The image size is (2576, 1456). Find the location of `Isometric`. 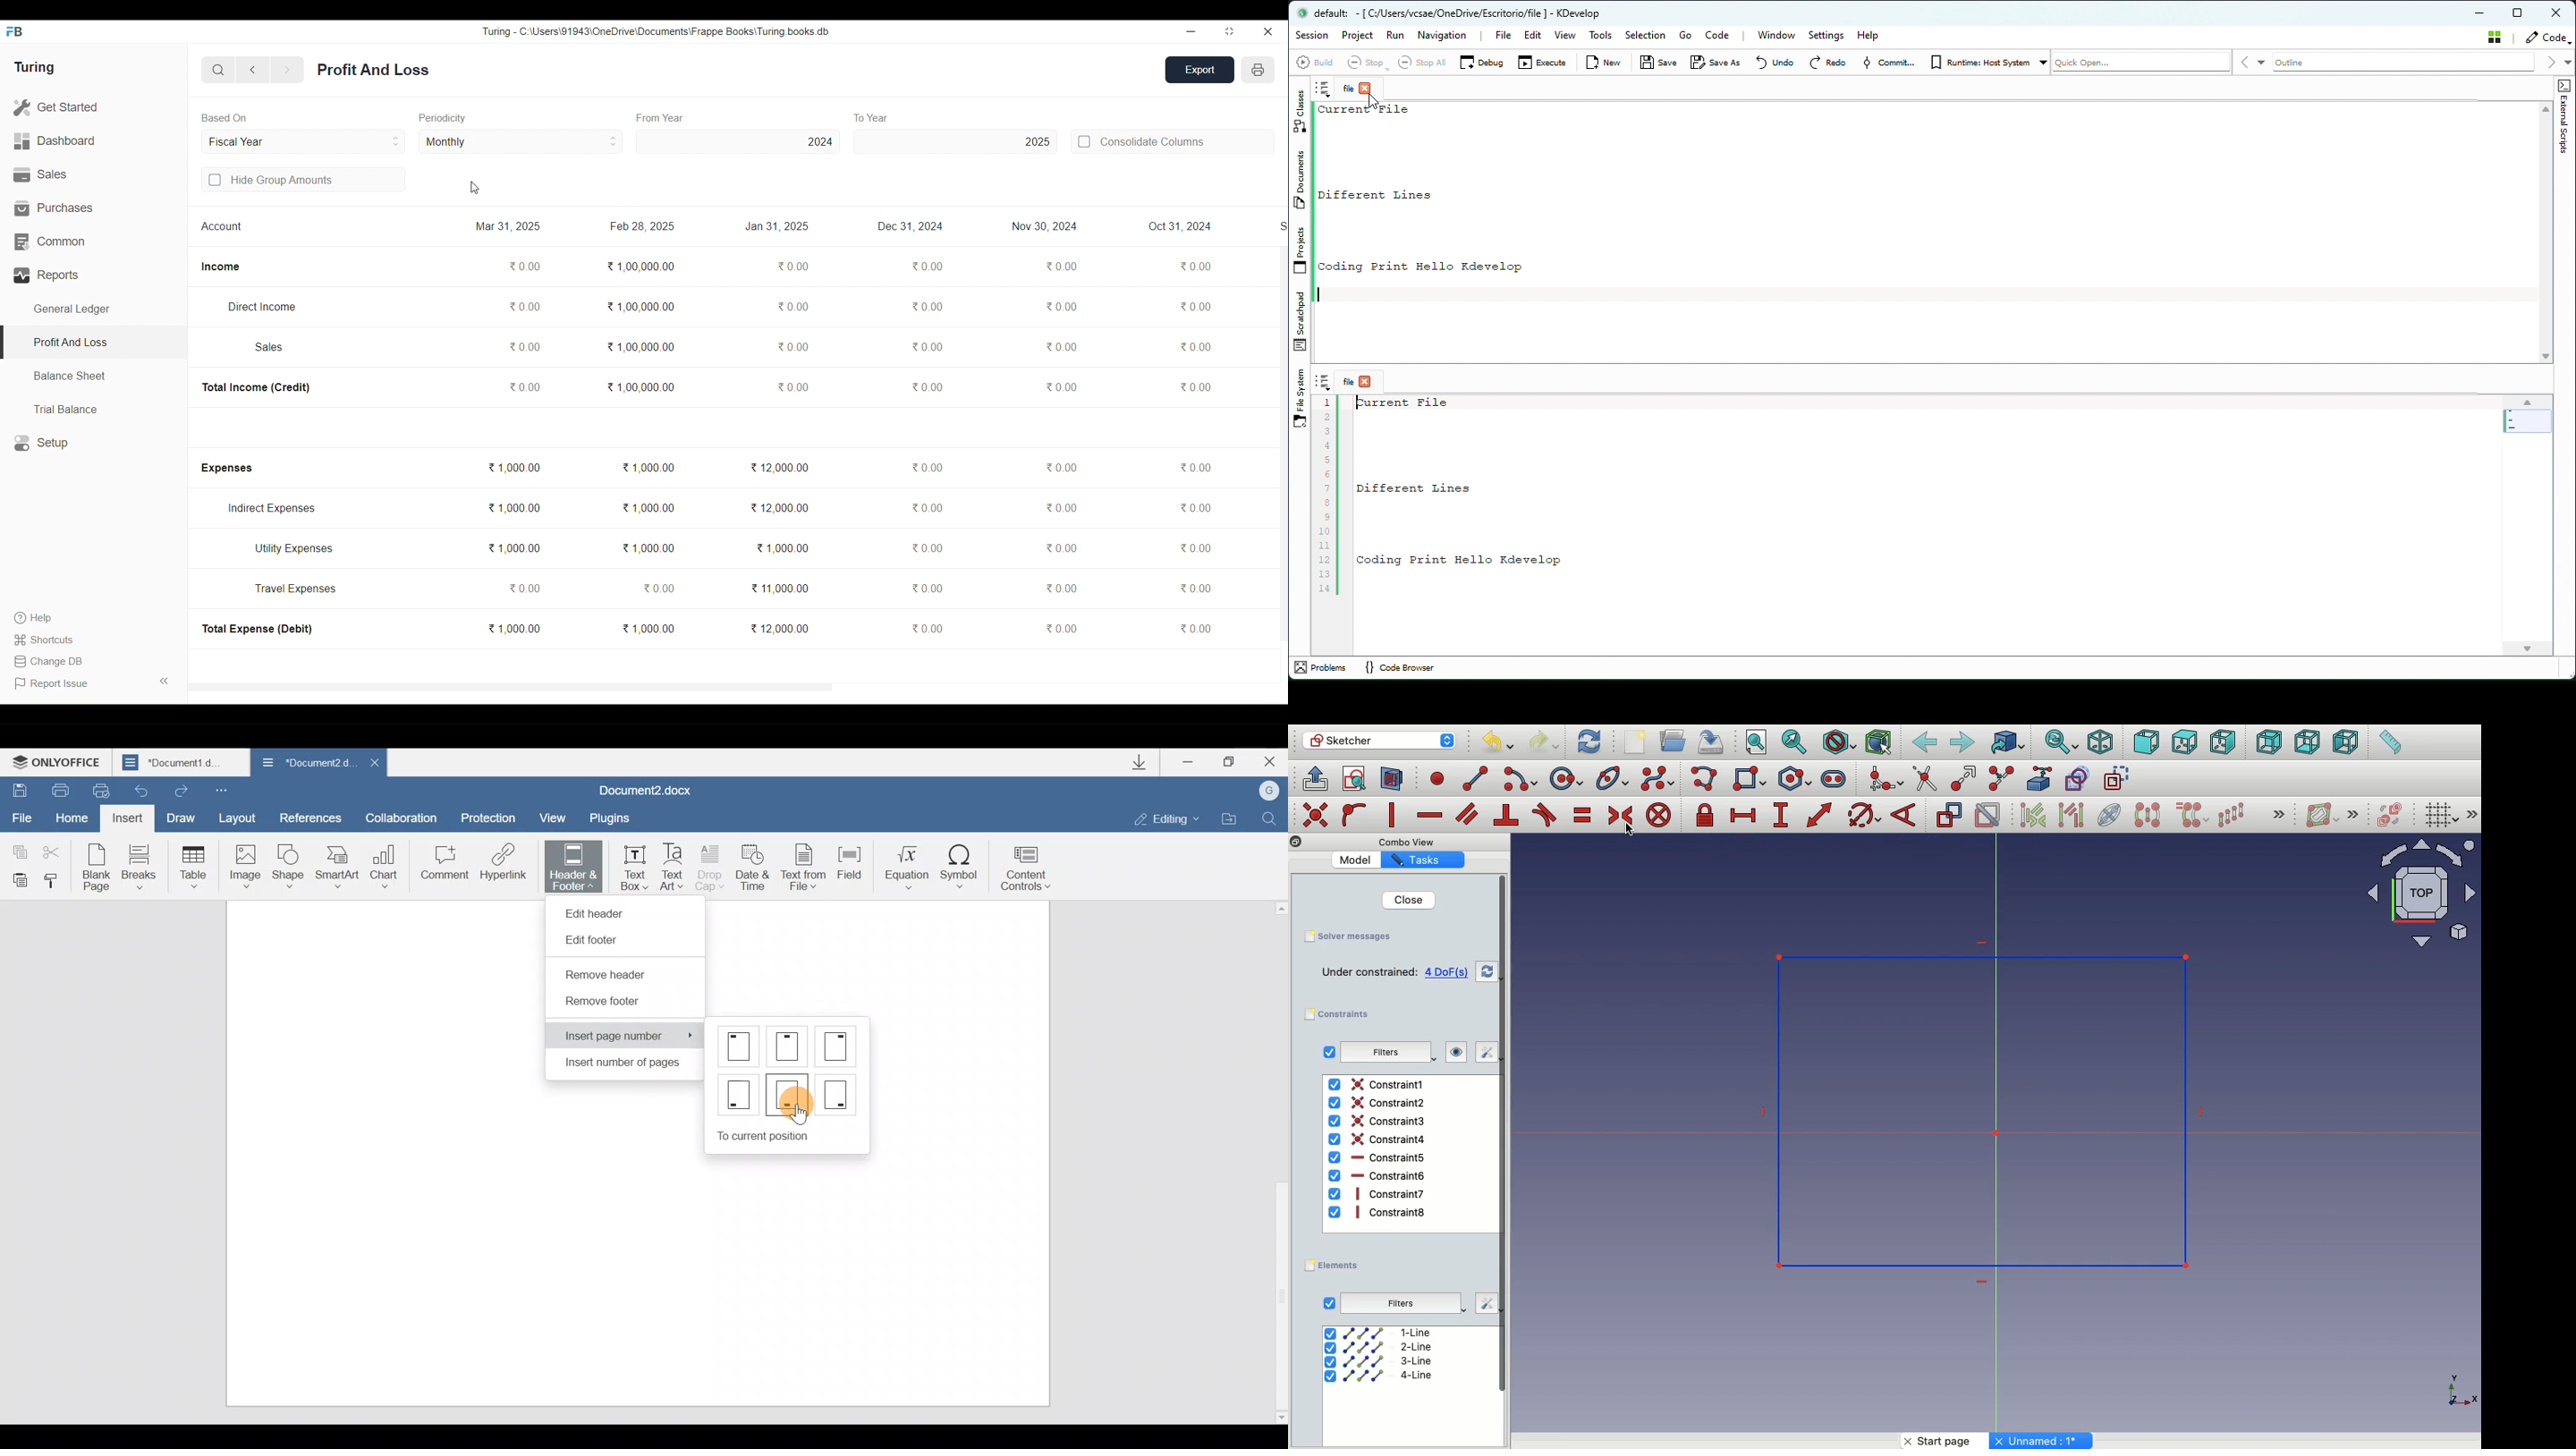

Isometric is located at coordinates (2100, 744).